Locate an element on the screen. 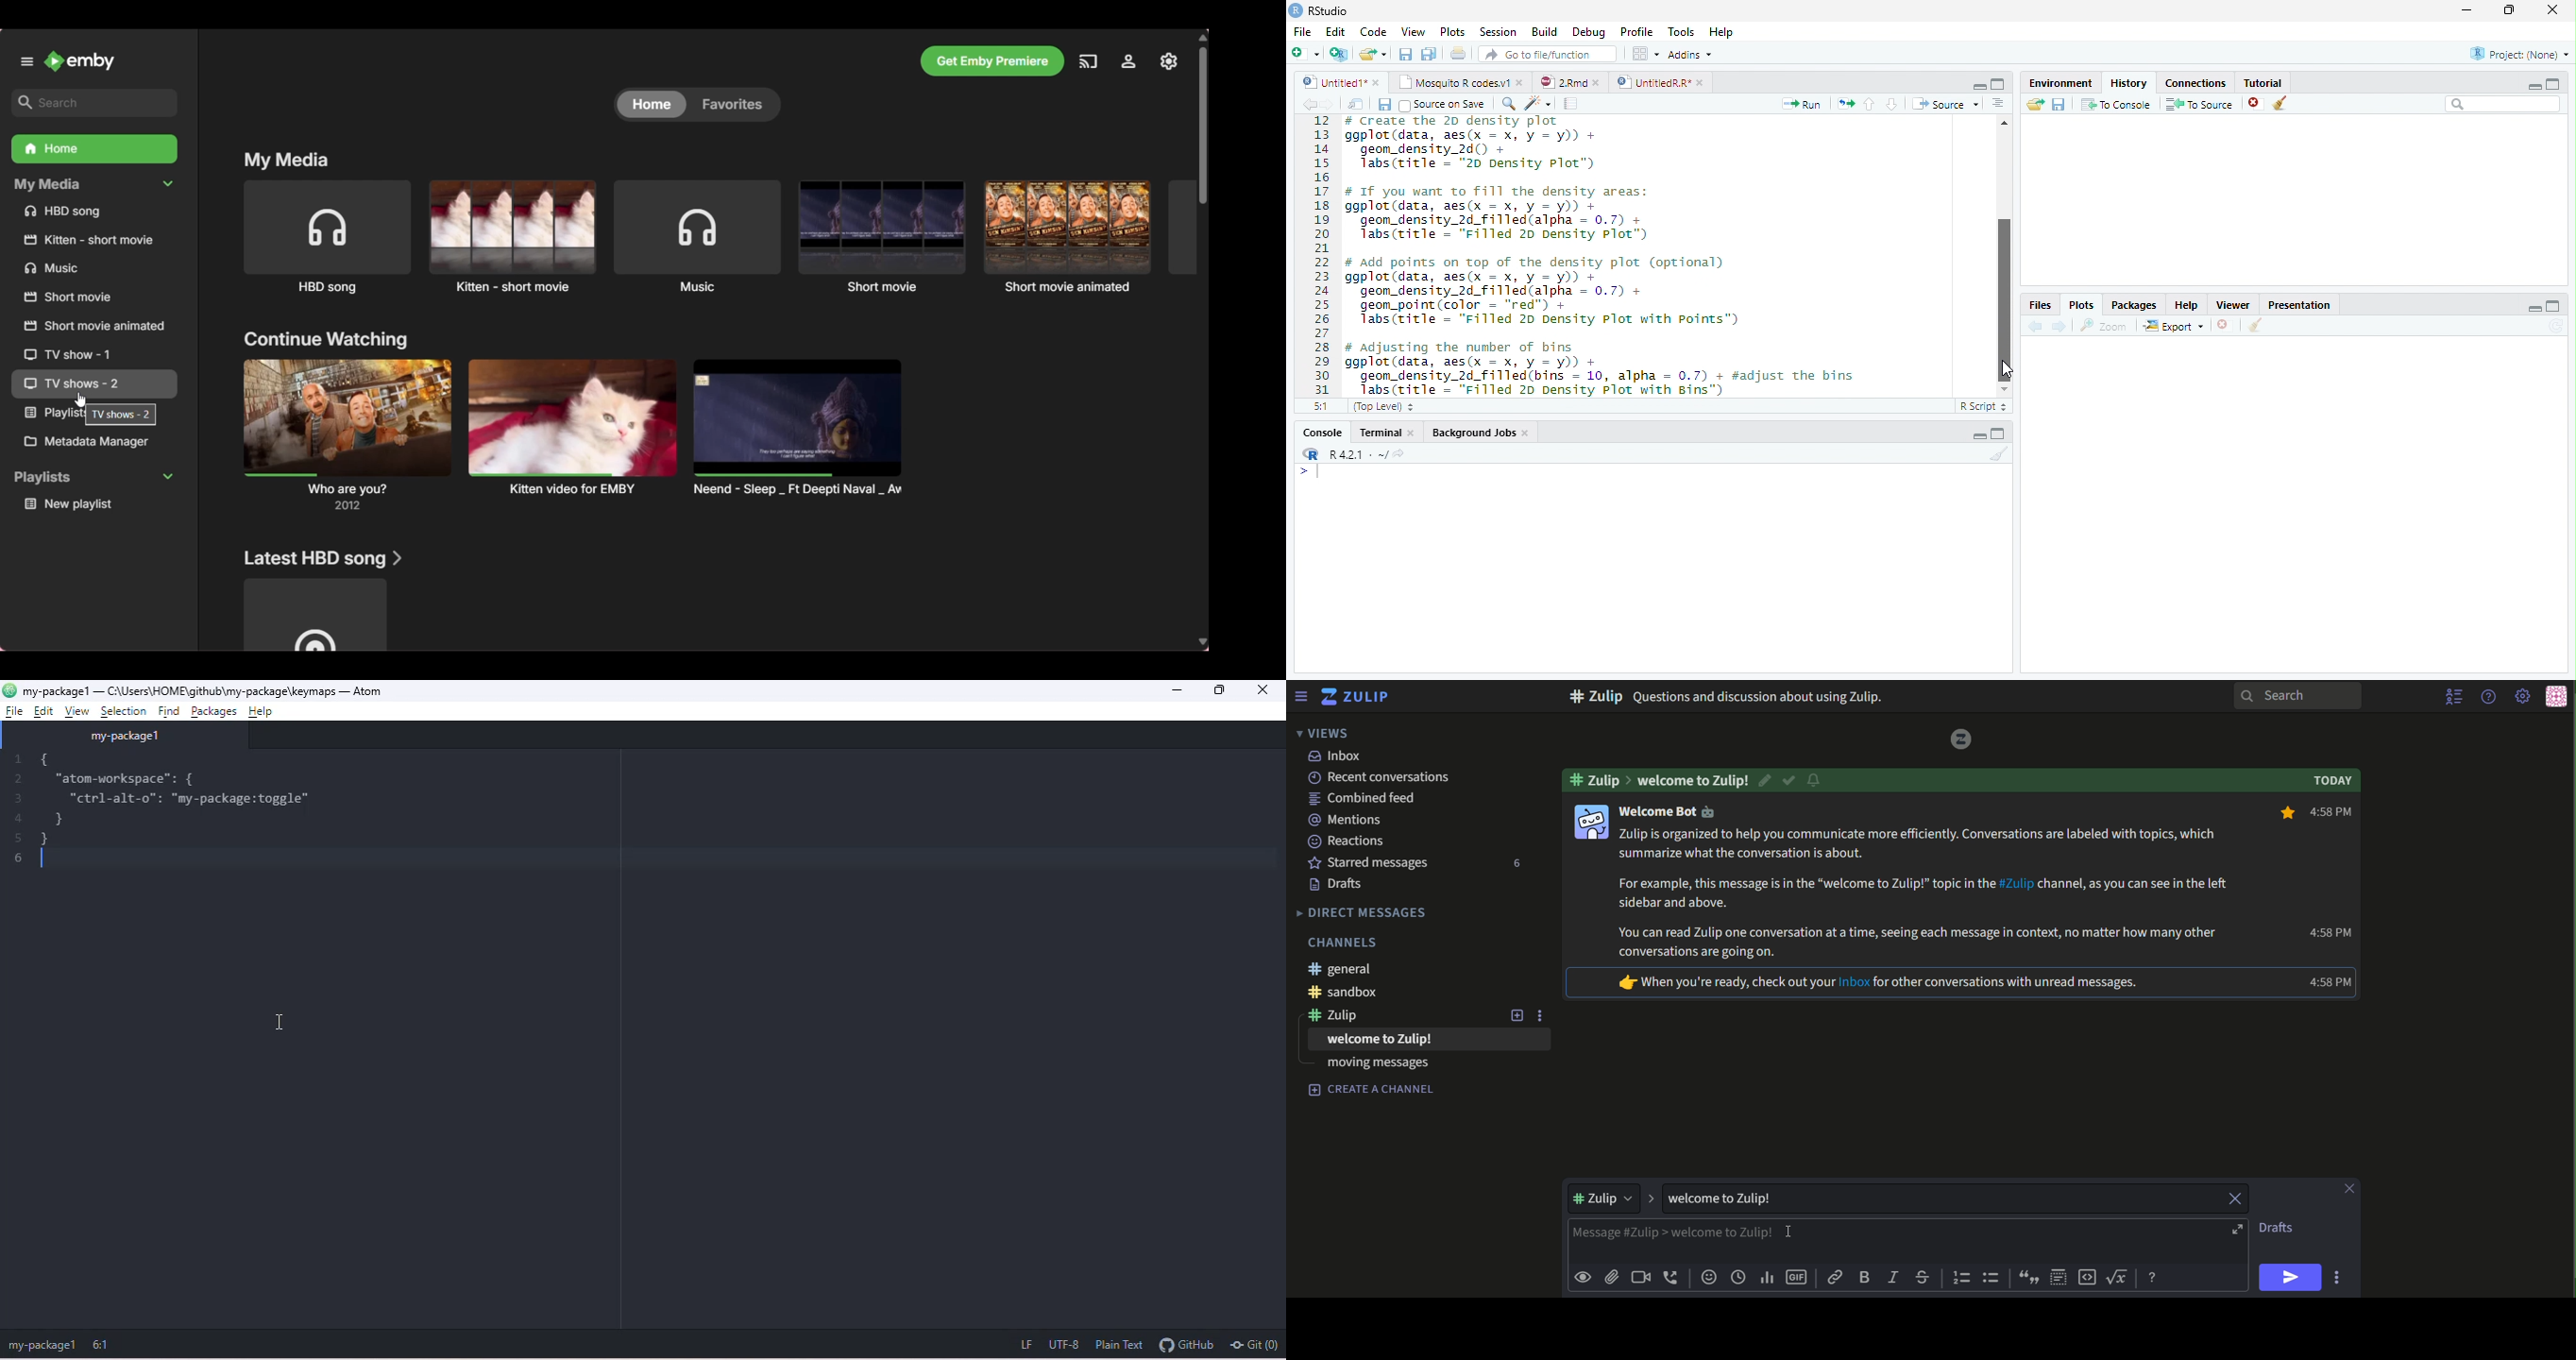 The width and height of the screenshot is (2576, 1372). HBD song is located at coordinates (327, 237).